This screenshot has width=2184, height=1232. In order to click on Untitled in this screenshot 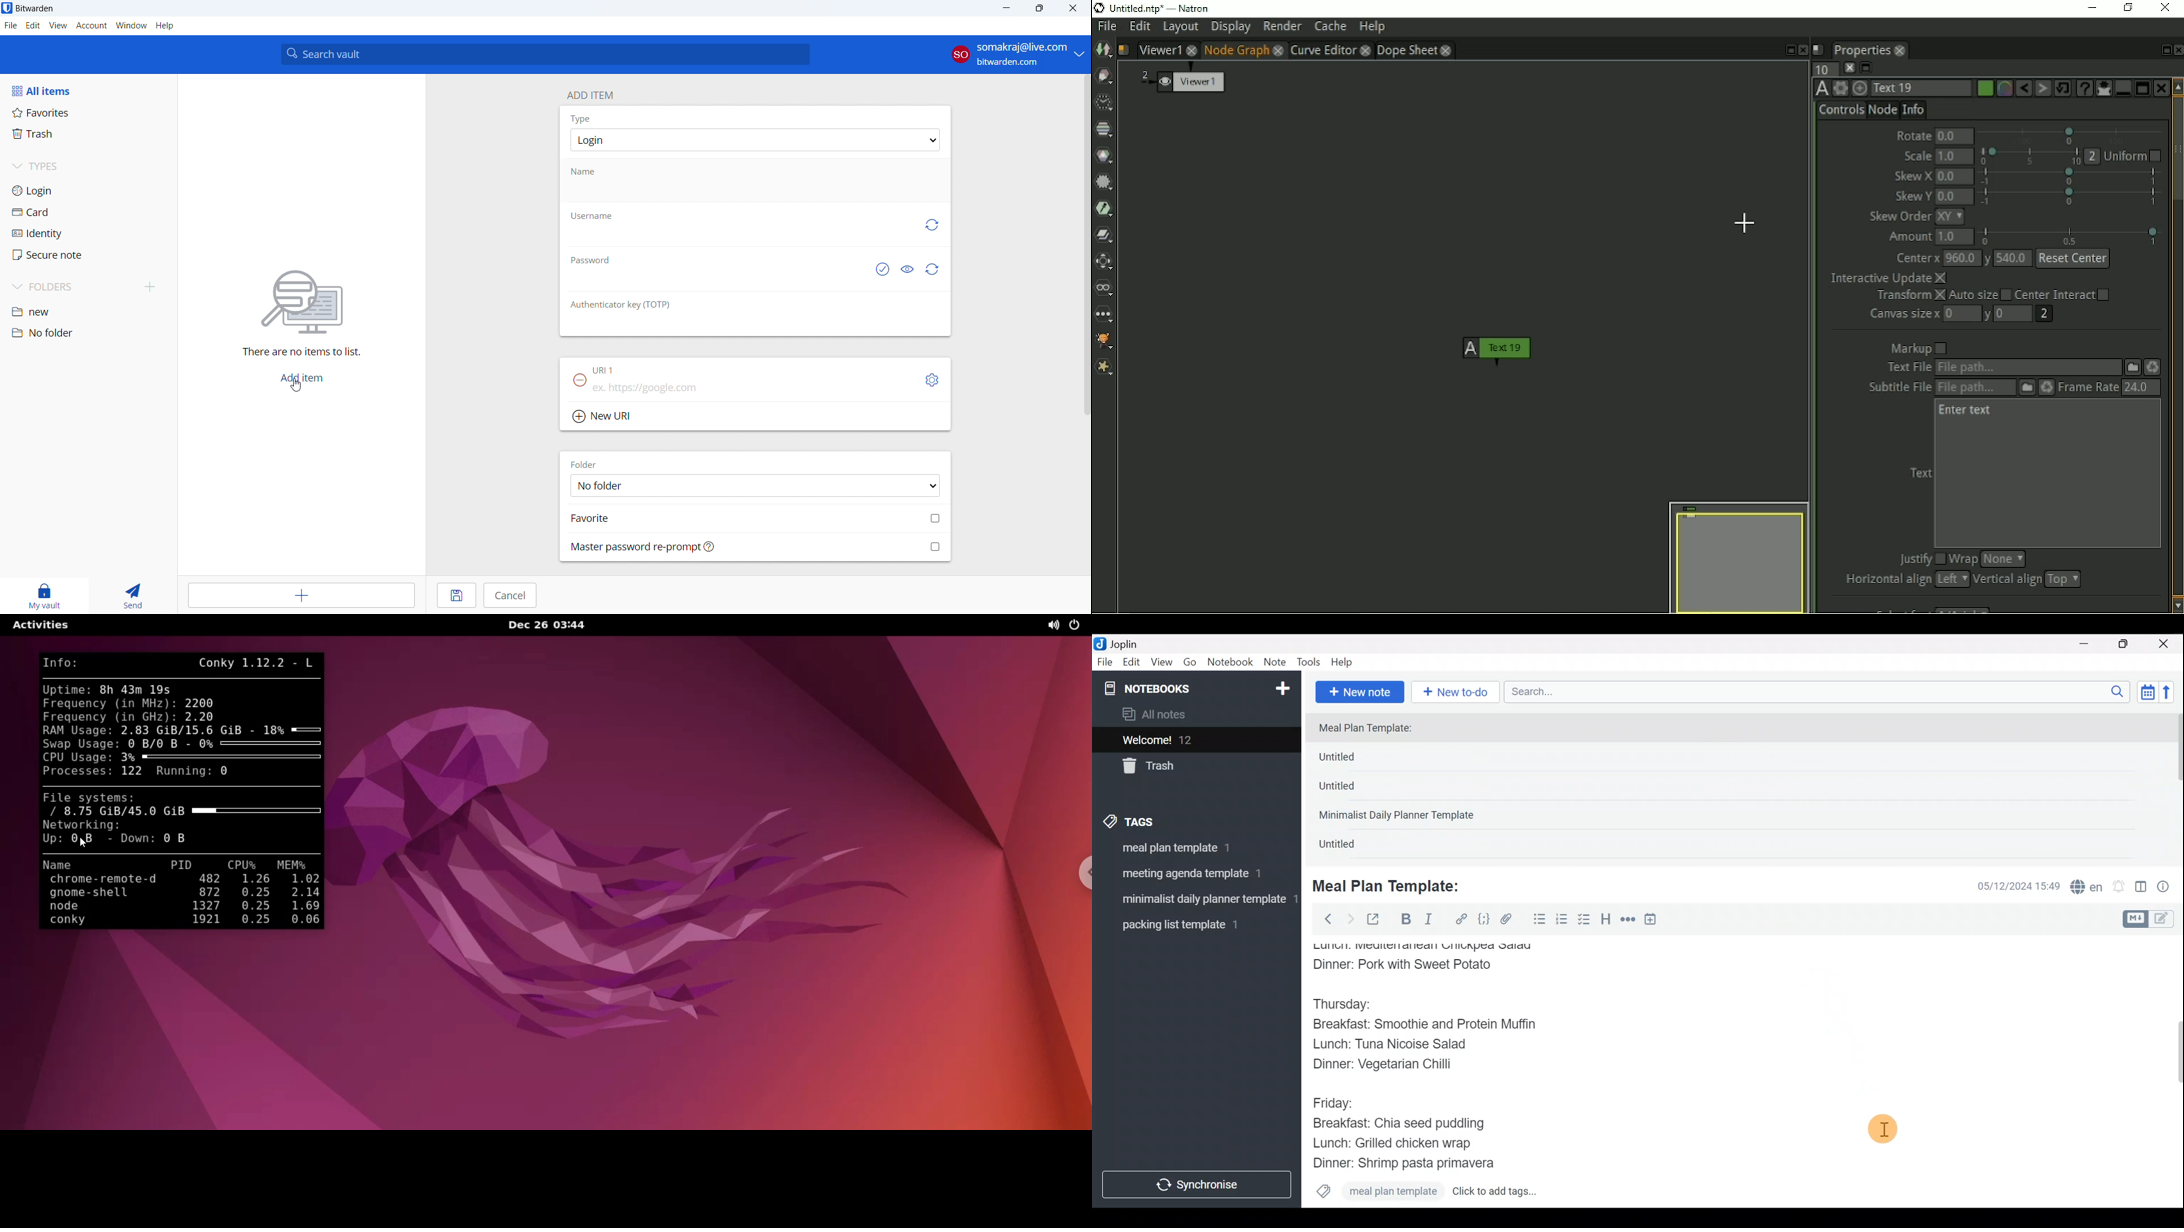, I will do `click(1352, 790)`.